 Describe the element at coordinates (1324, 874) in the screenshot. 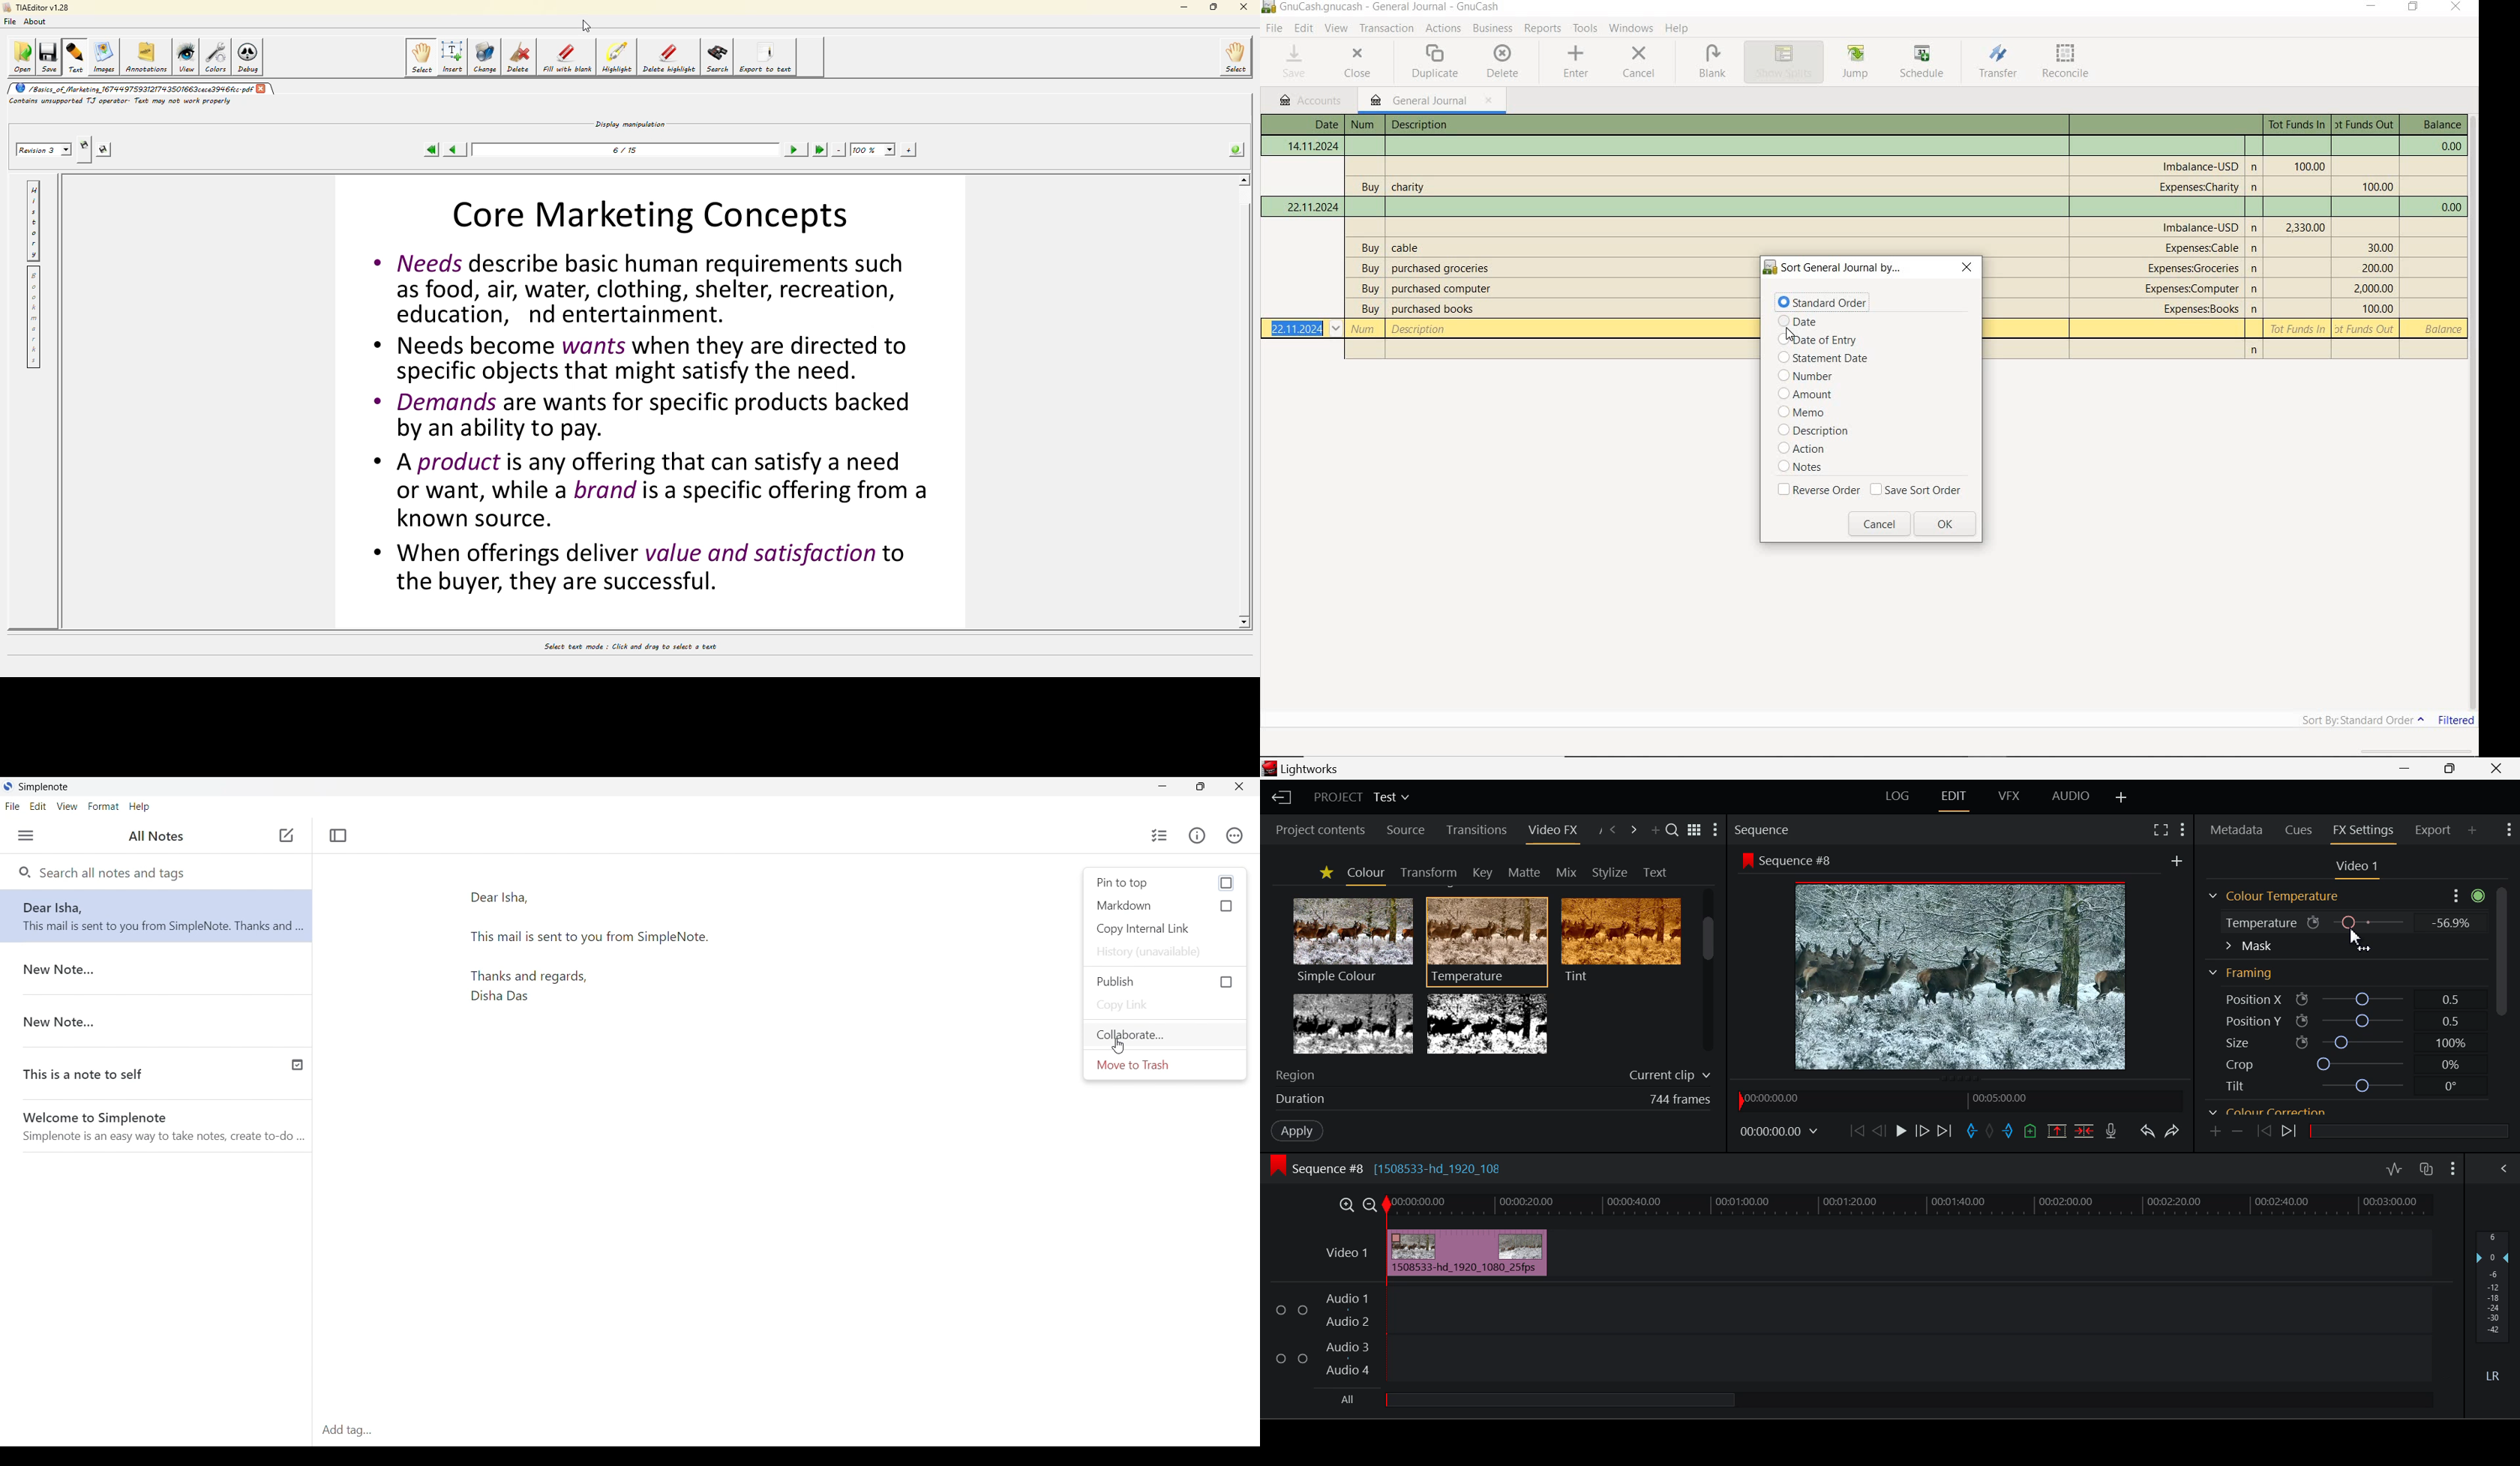

I see `Favorites` at that location.